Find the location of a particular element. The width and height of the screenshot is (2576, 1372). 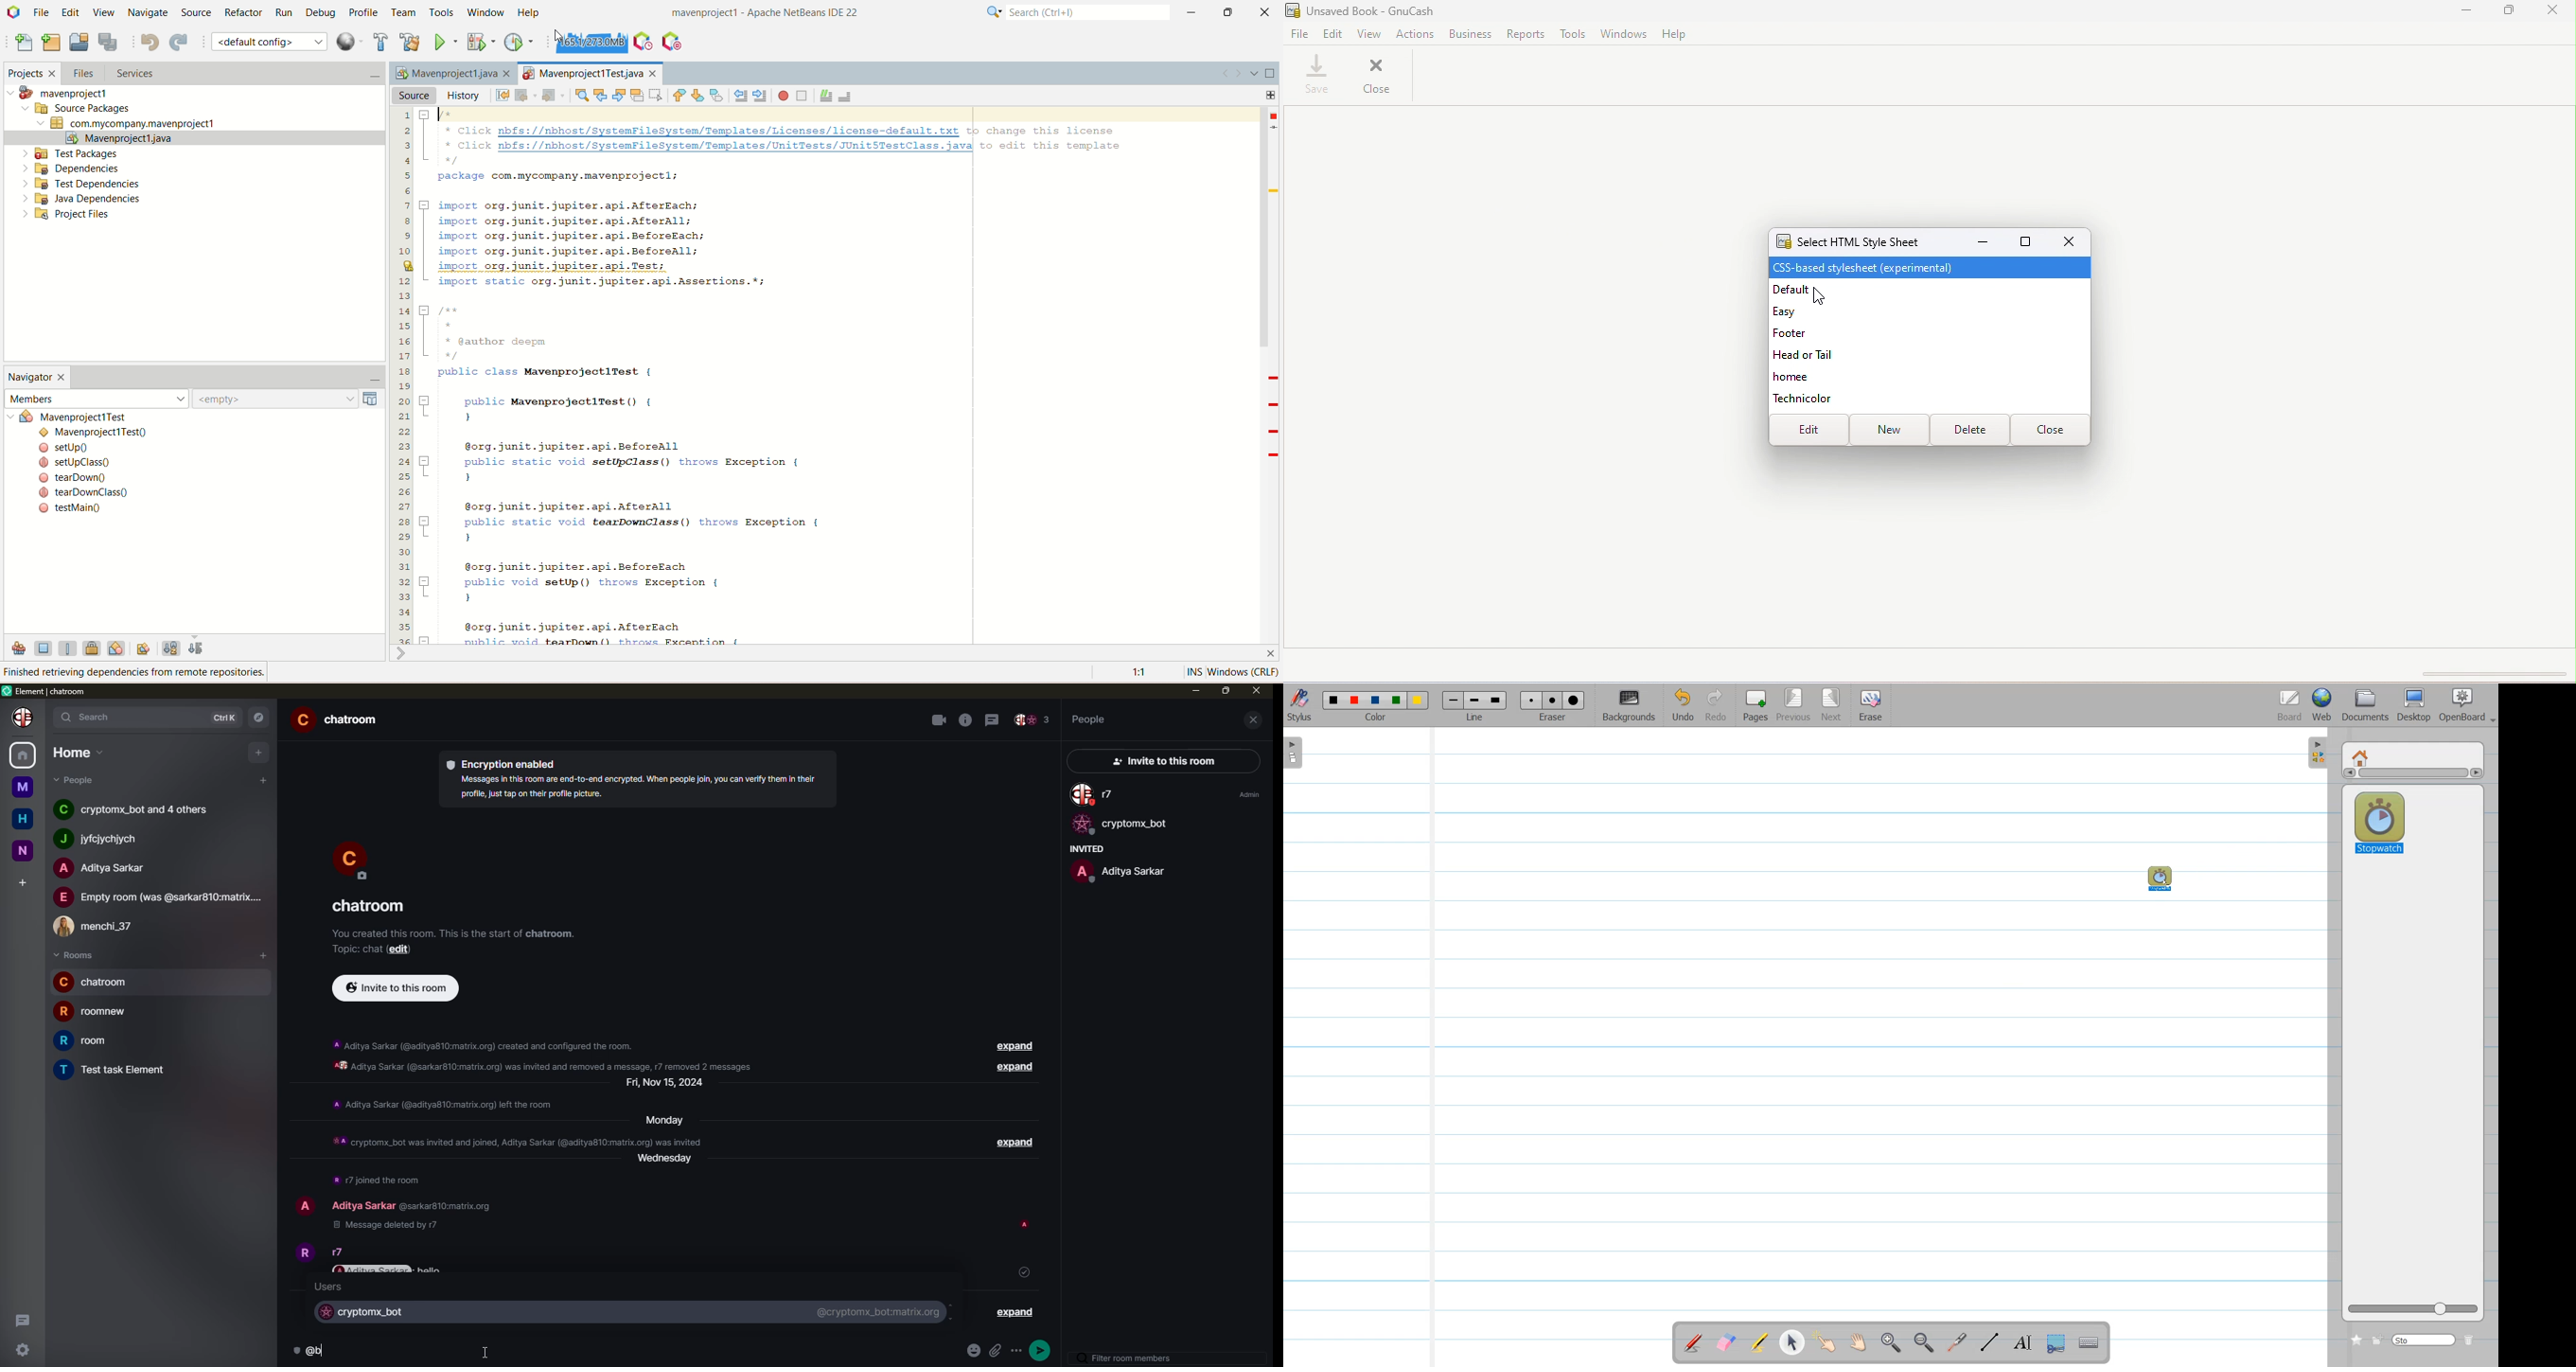

bot is located at coordinates (1120, 826).